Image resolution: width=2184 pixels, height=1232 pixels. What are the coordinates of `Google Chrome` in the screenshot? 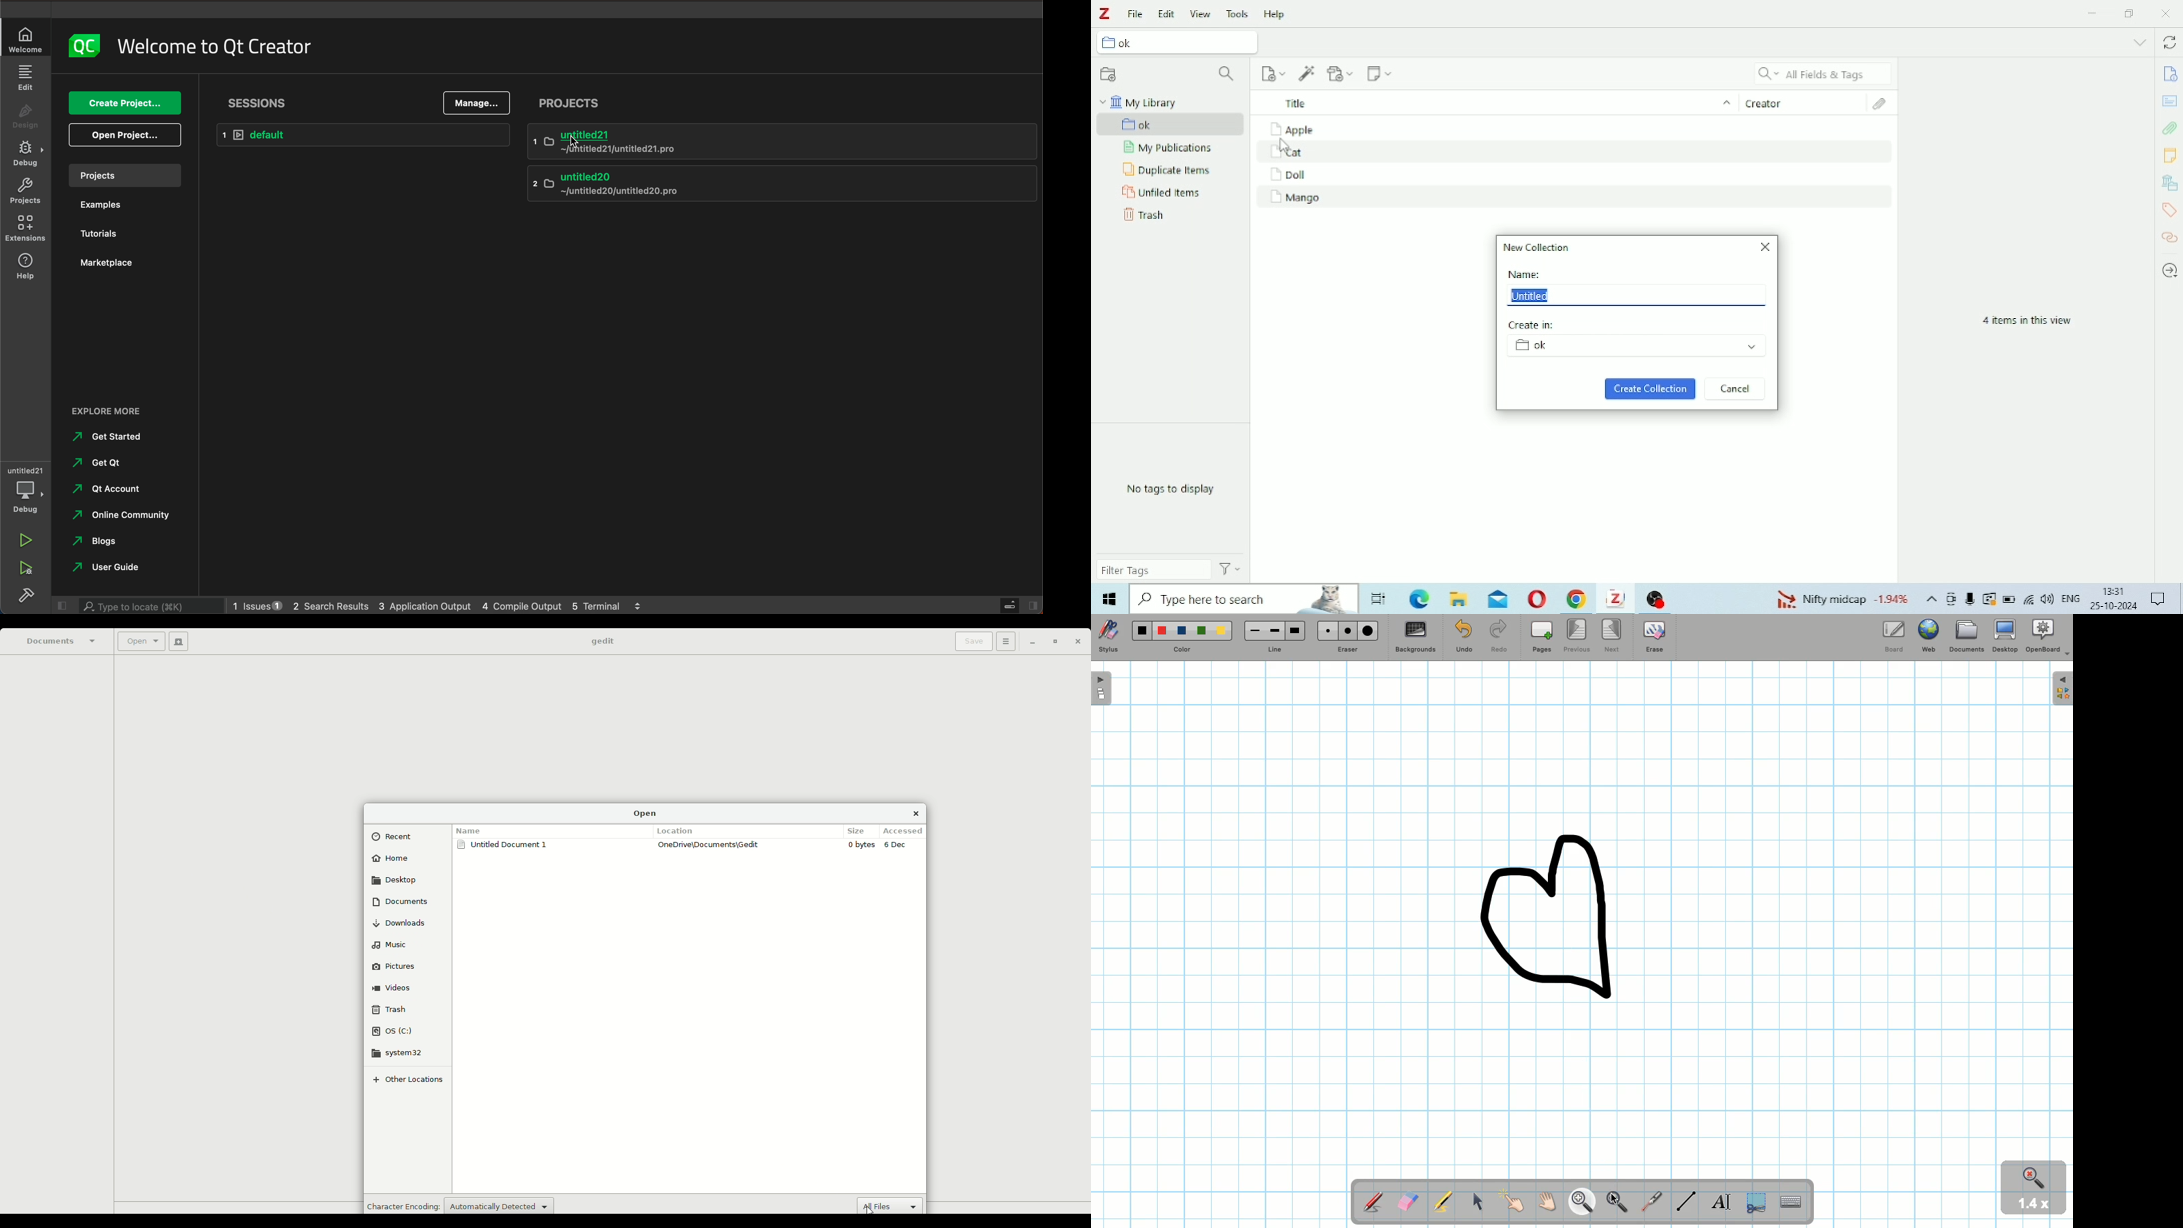 It's located at (1578, 599).